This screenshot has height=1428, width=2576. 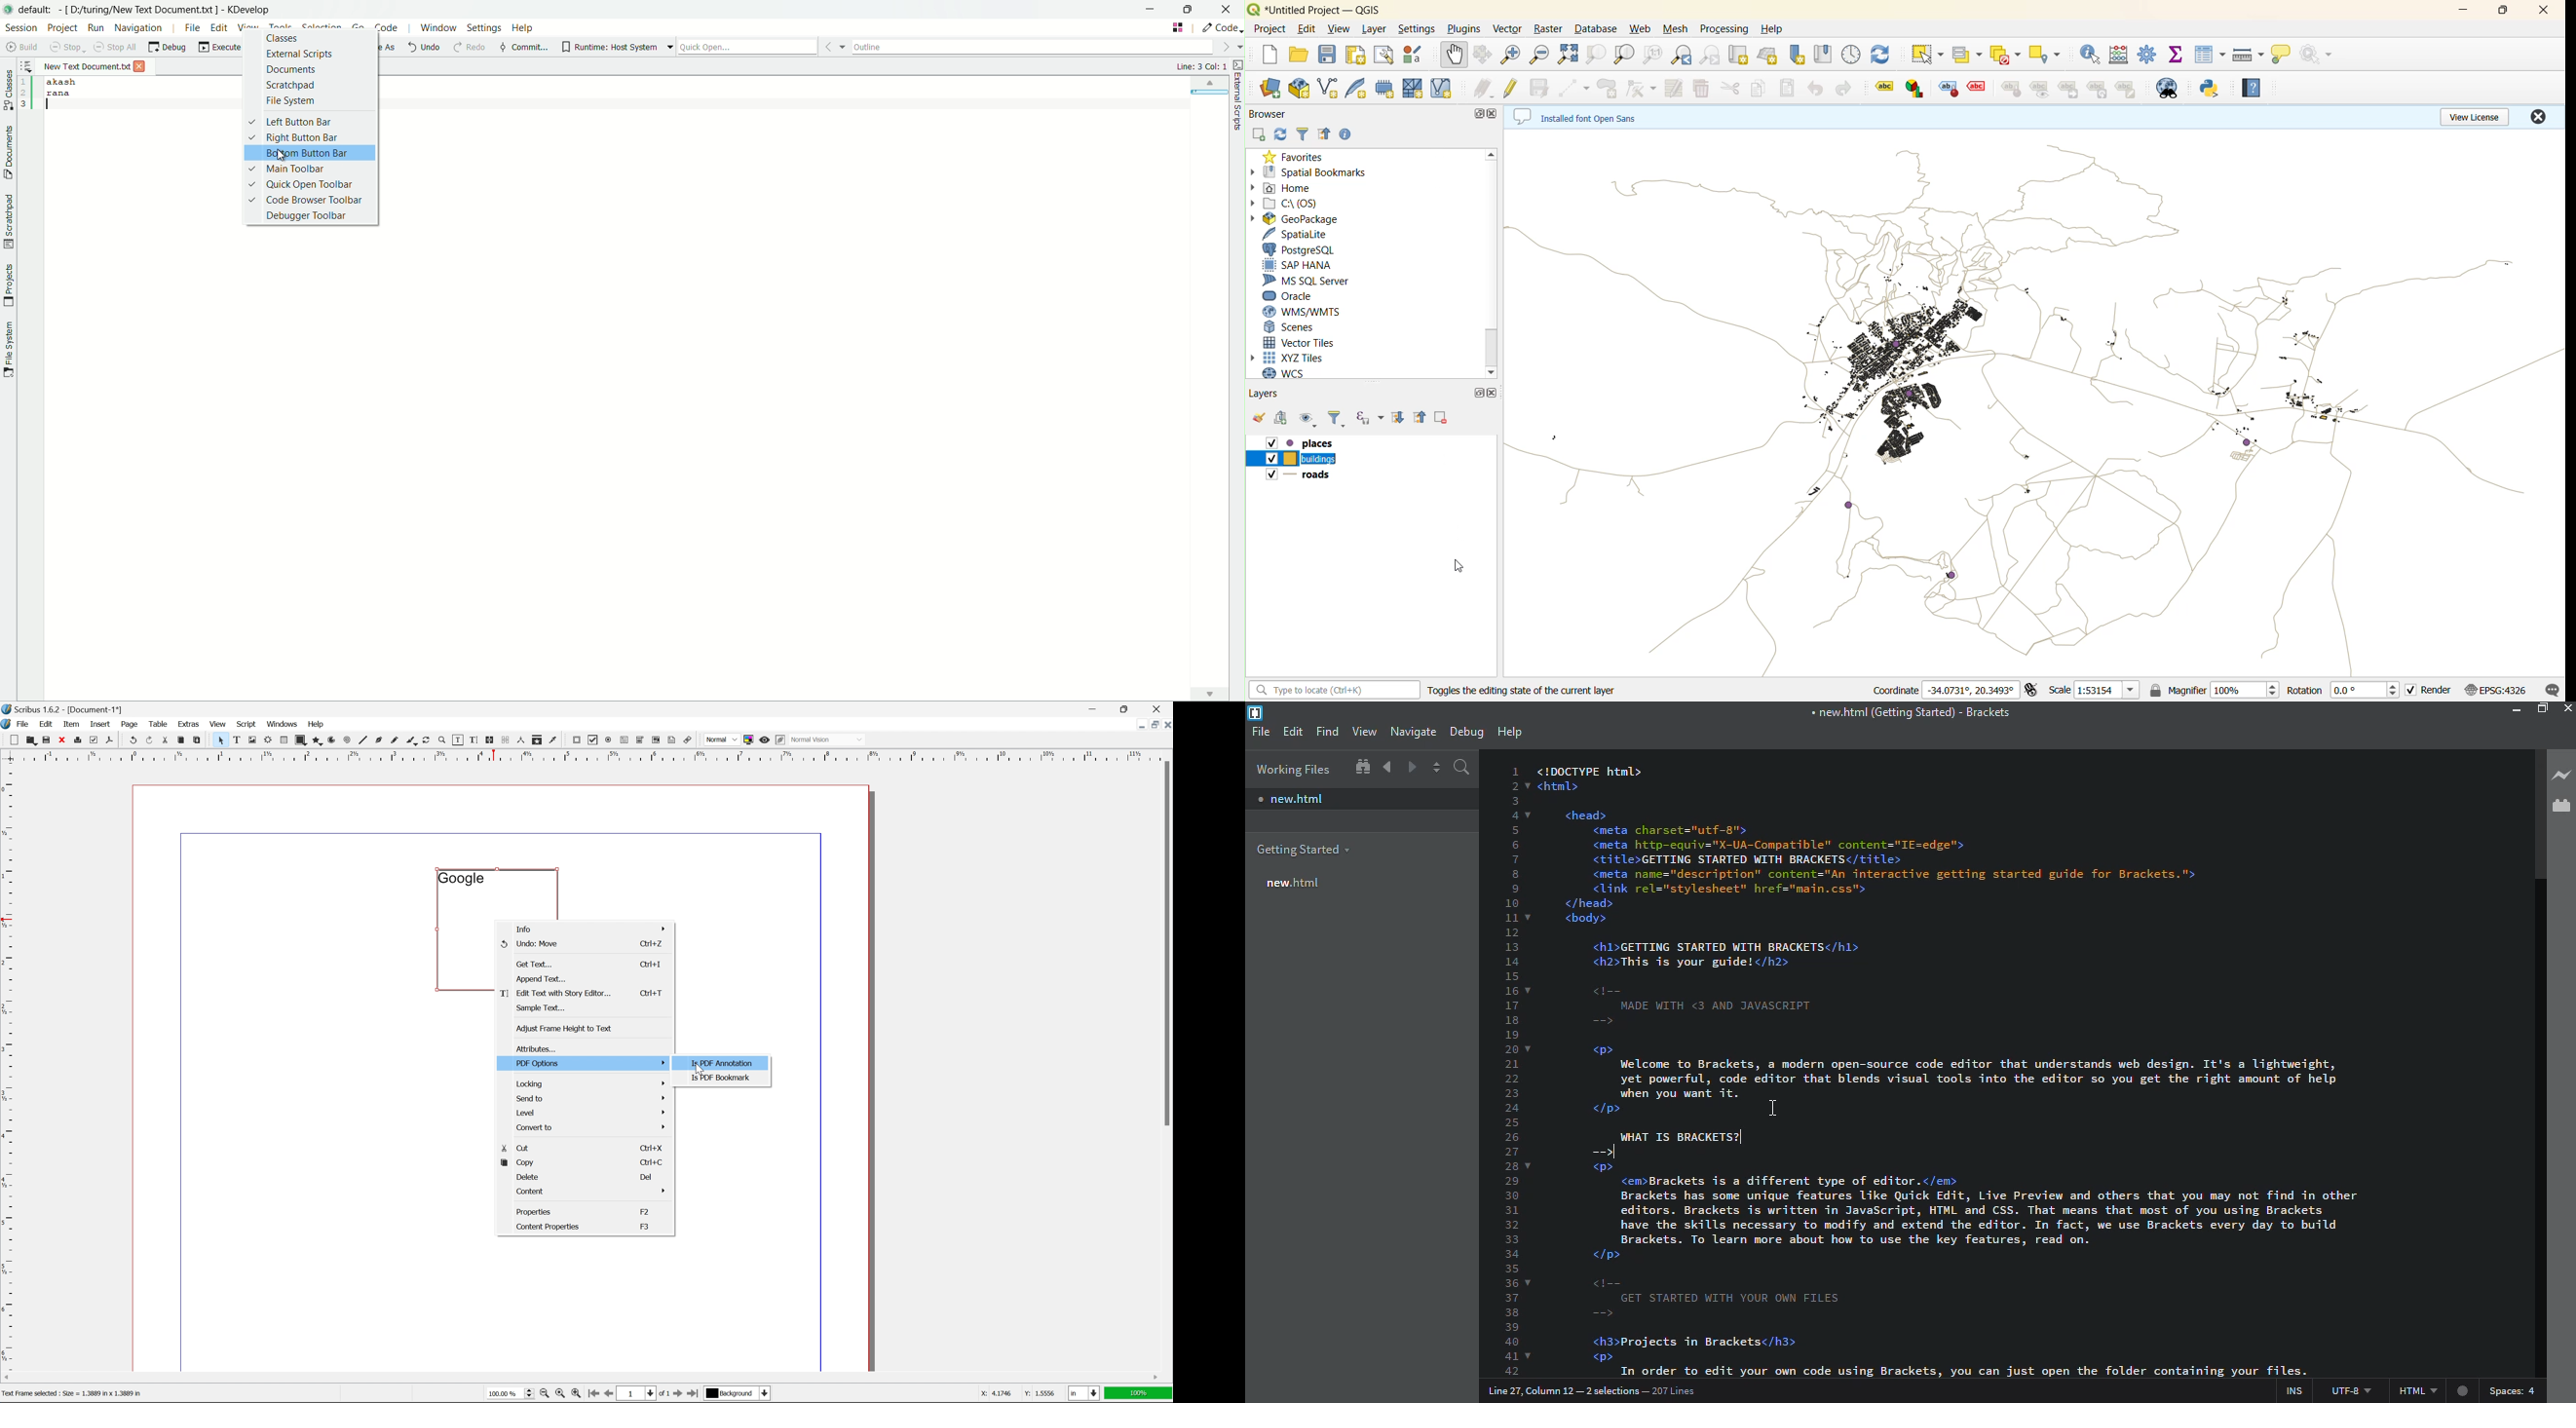 I want to click on edit, so click(x=1307, y=31).